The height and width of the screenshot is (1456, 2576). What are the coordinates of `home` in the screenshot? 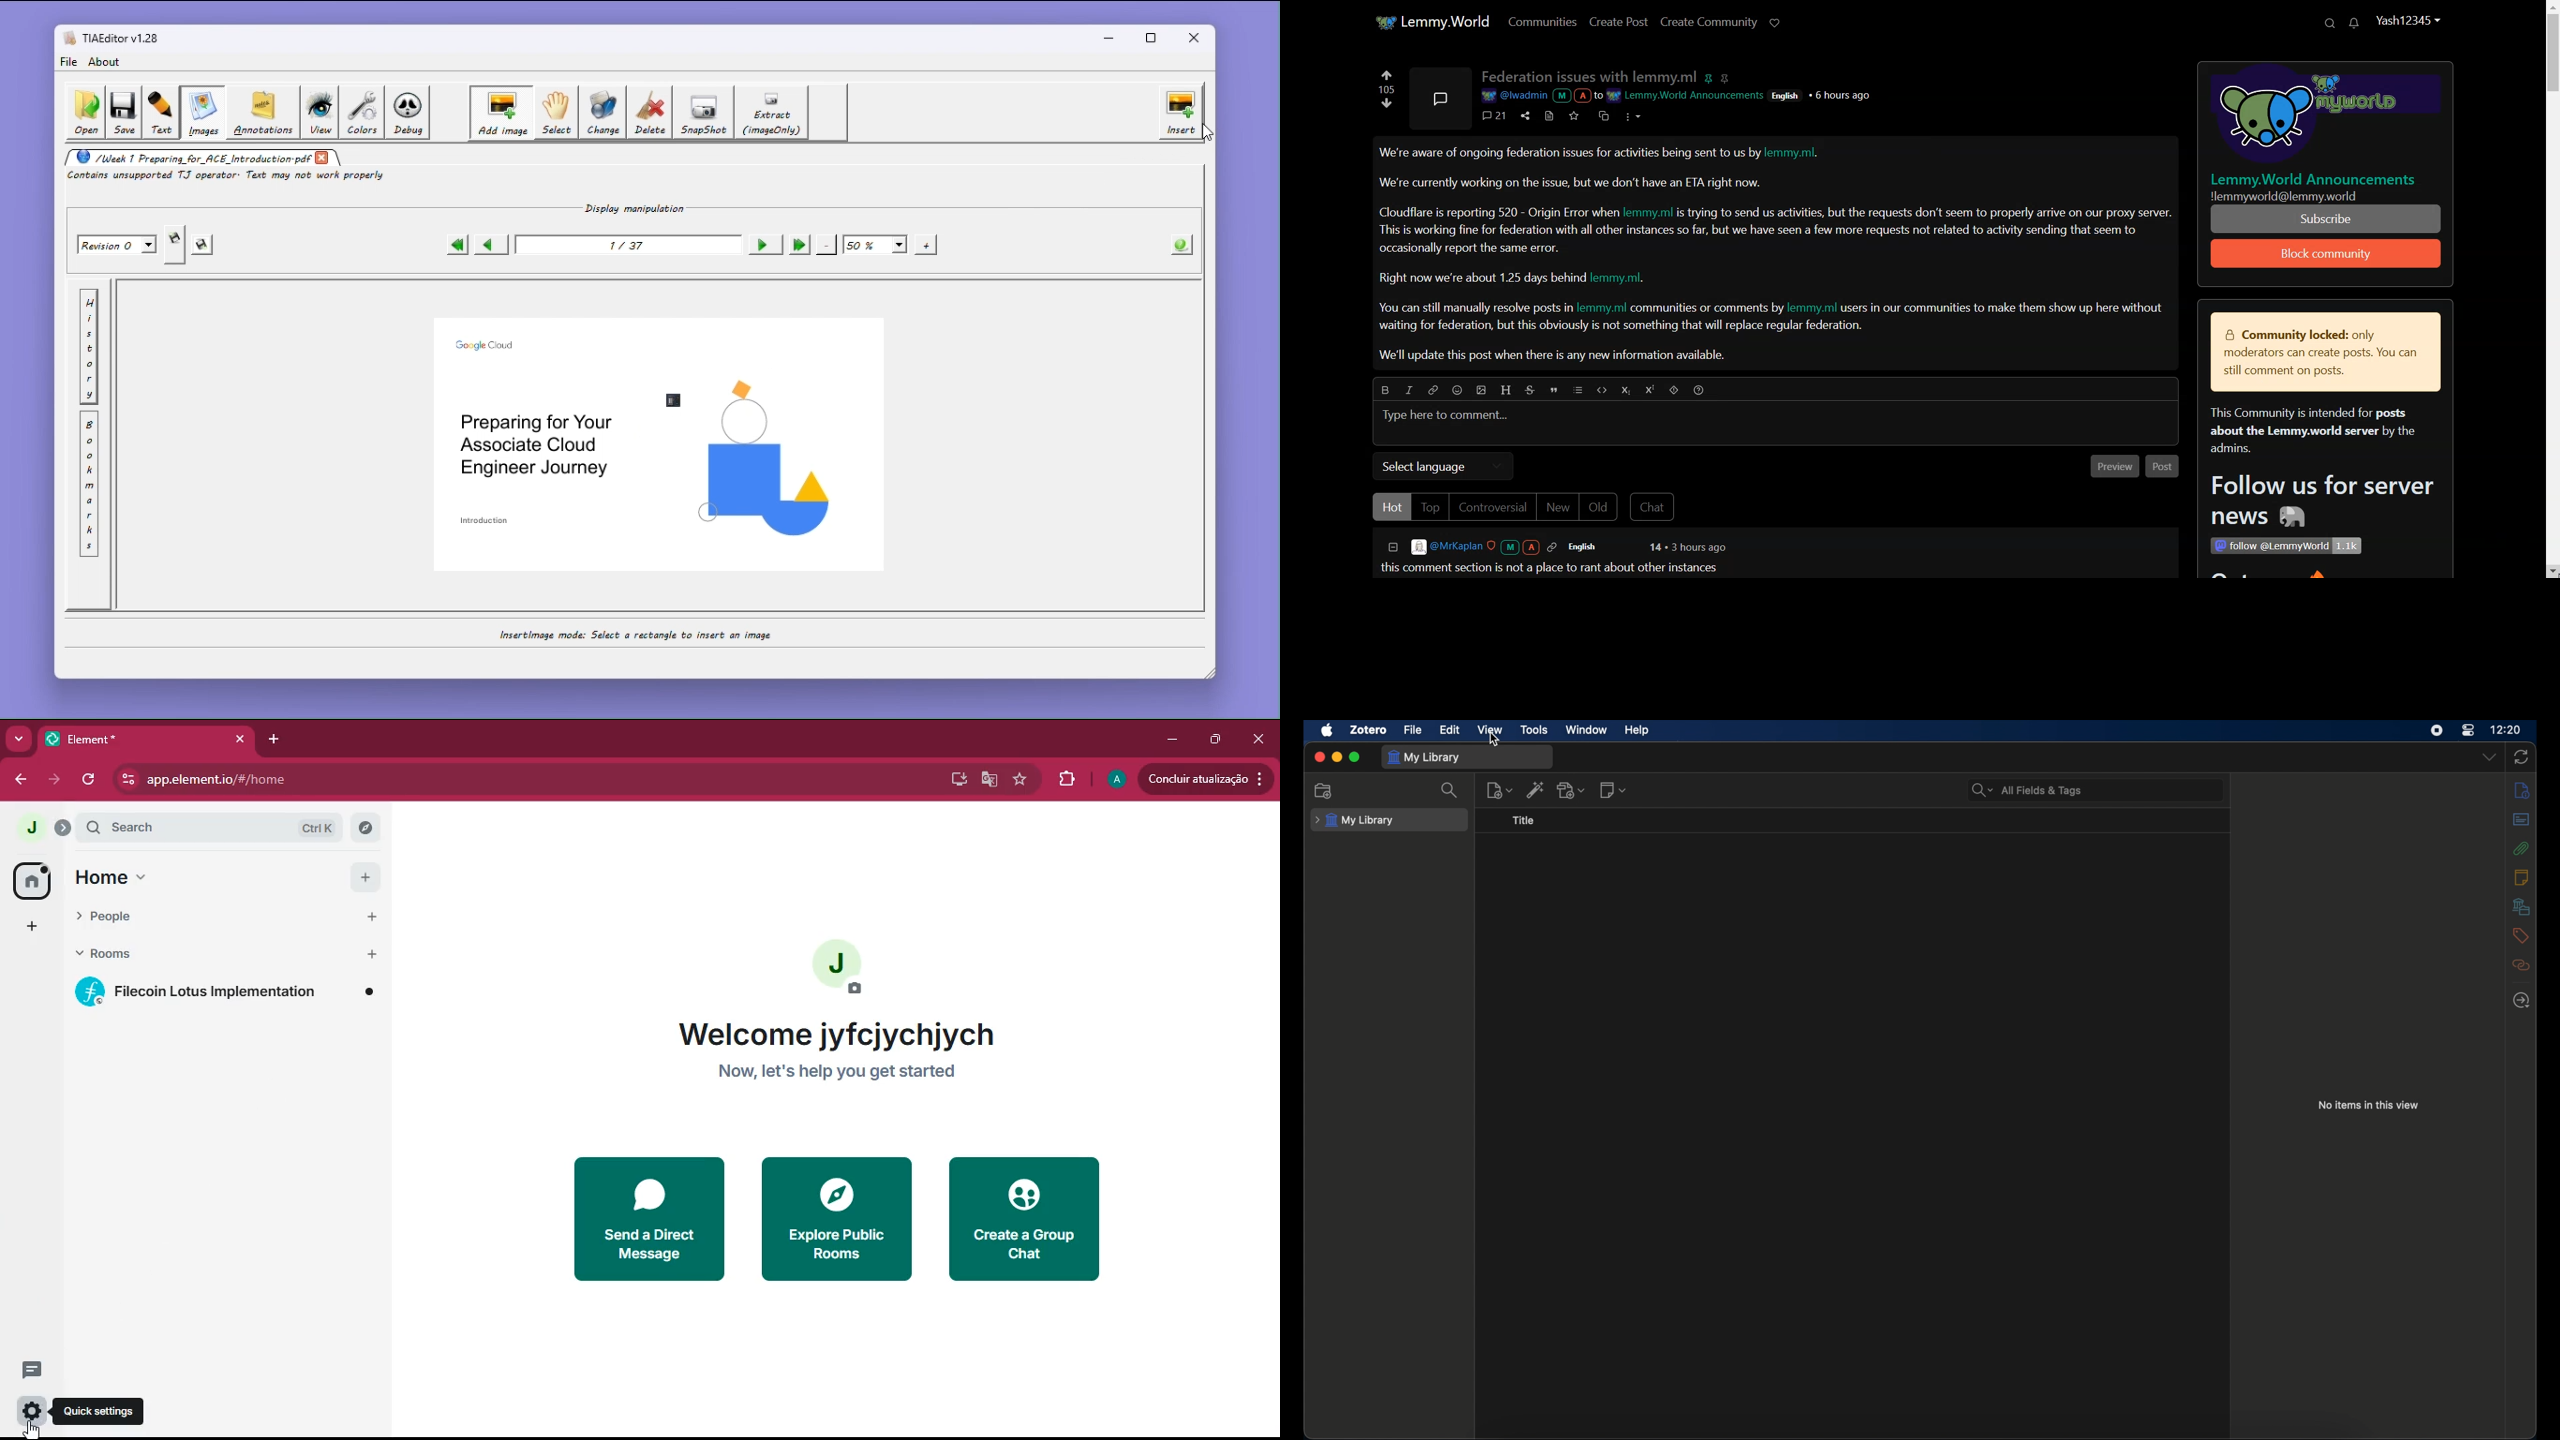 It's located at (112, 878).